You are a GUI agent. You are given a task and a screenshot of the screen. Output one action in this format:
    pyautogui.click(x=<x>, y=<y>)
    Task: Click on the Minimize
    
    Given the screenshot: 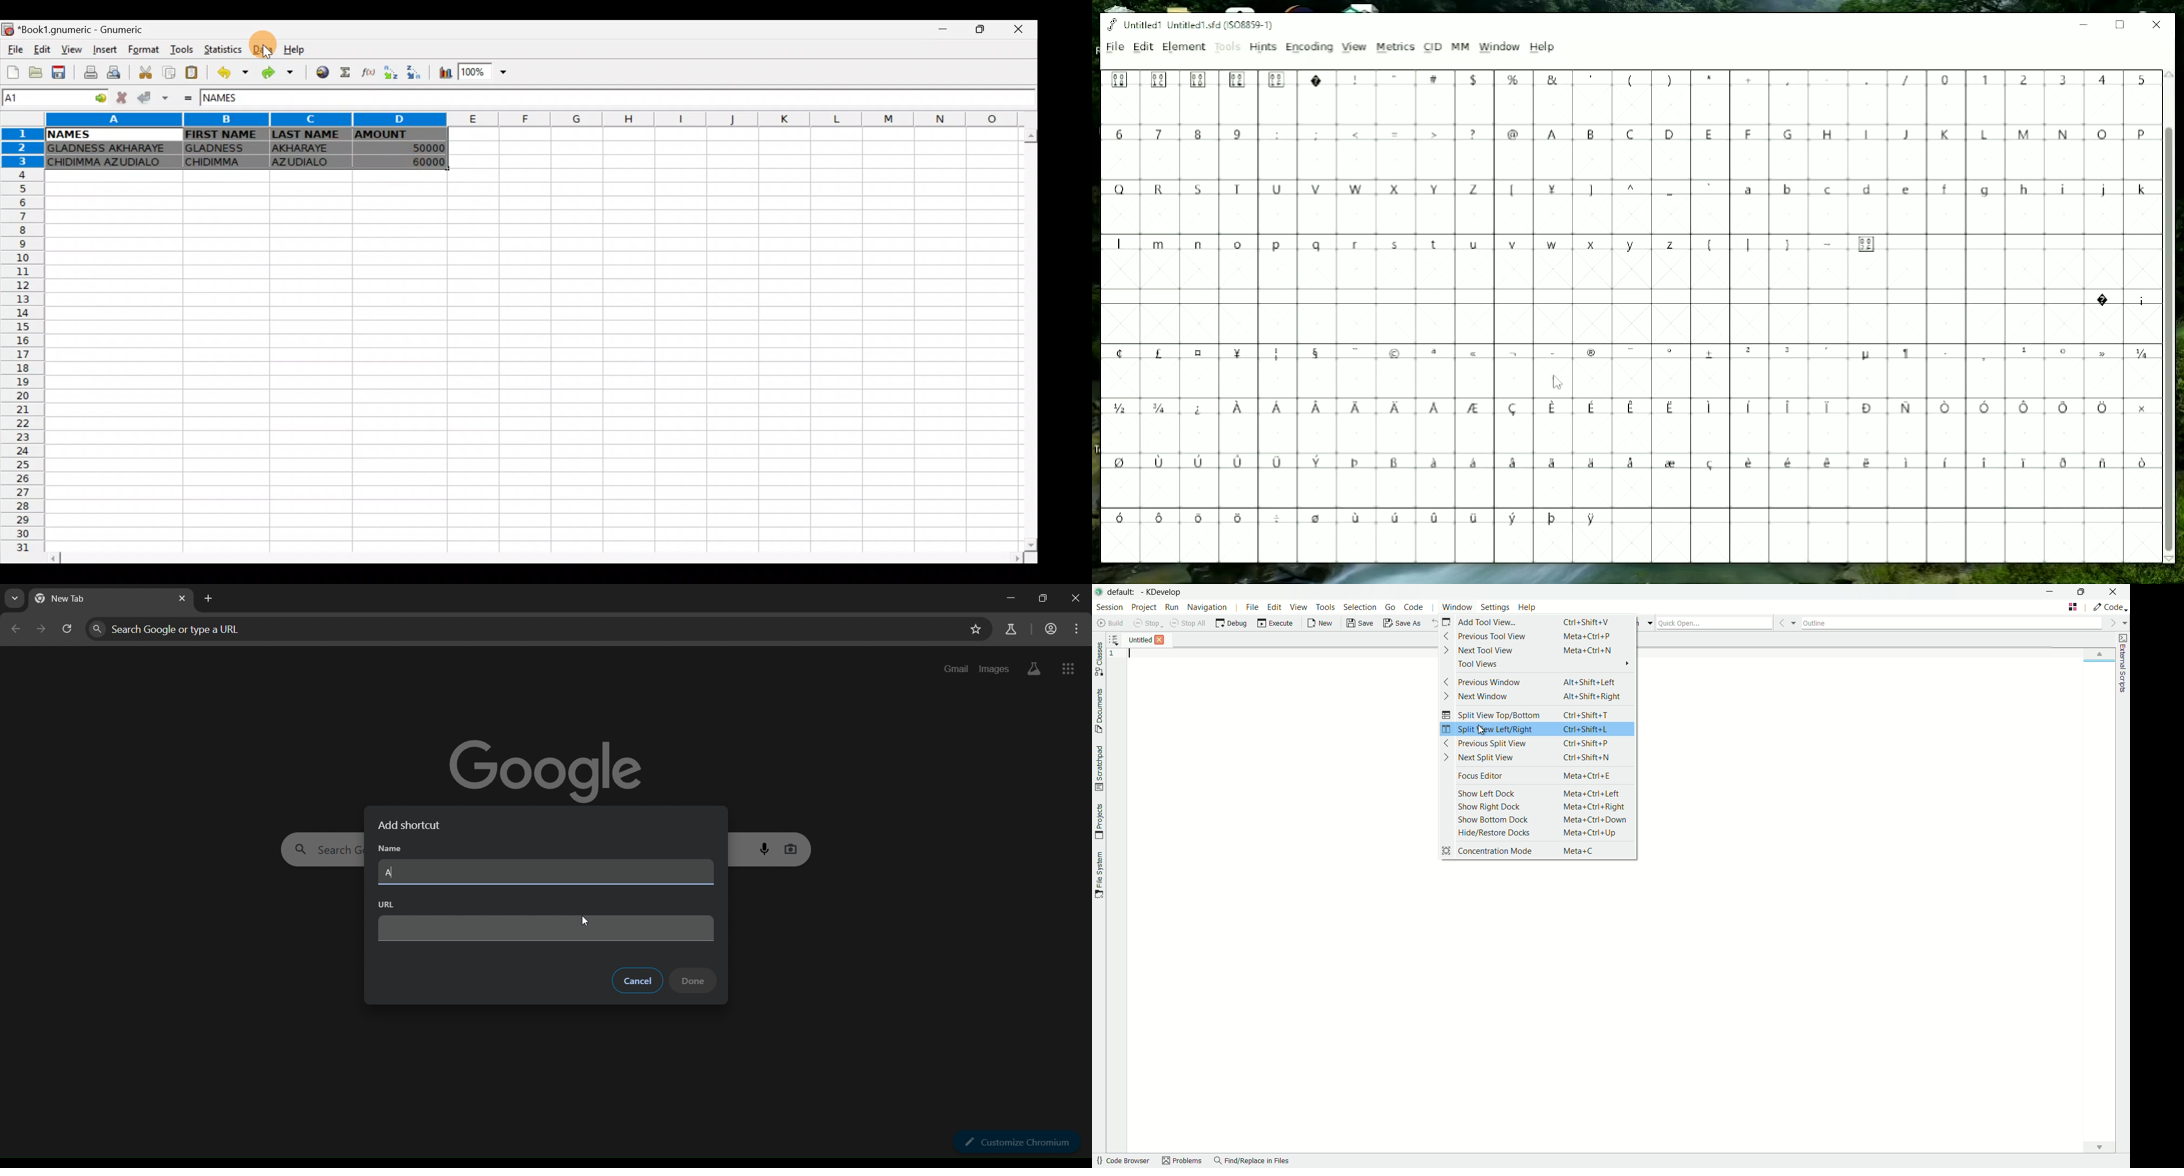 What is the action you would take?
    pyautogui.click(x=944, y=32)
    